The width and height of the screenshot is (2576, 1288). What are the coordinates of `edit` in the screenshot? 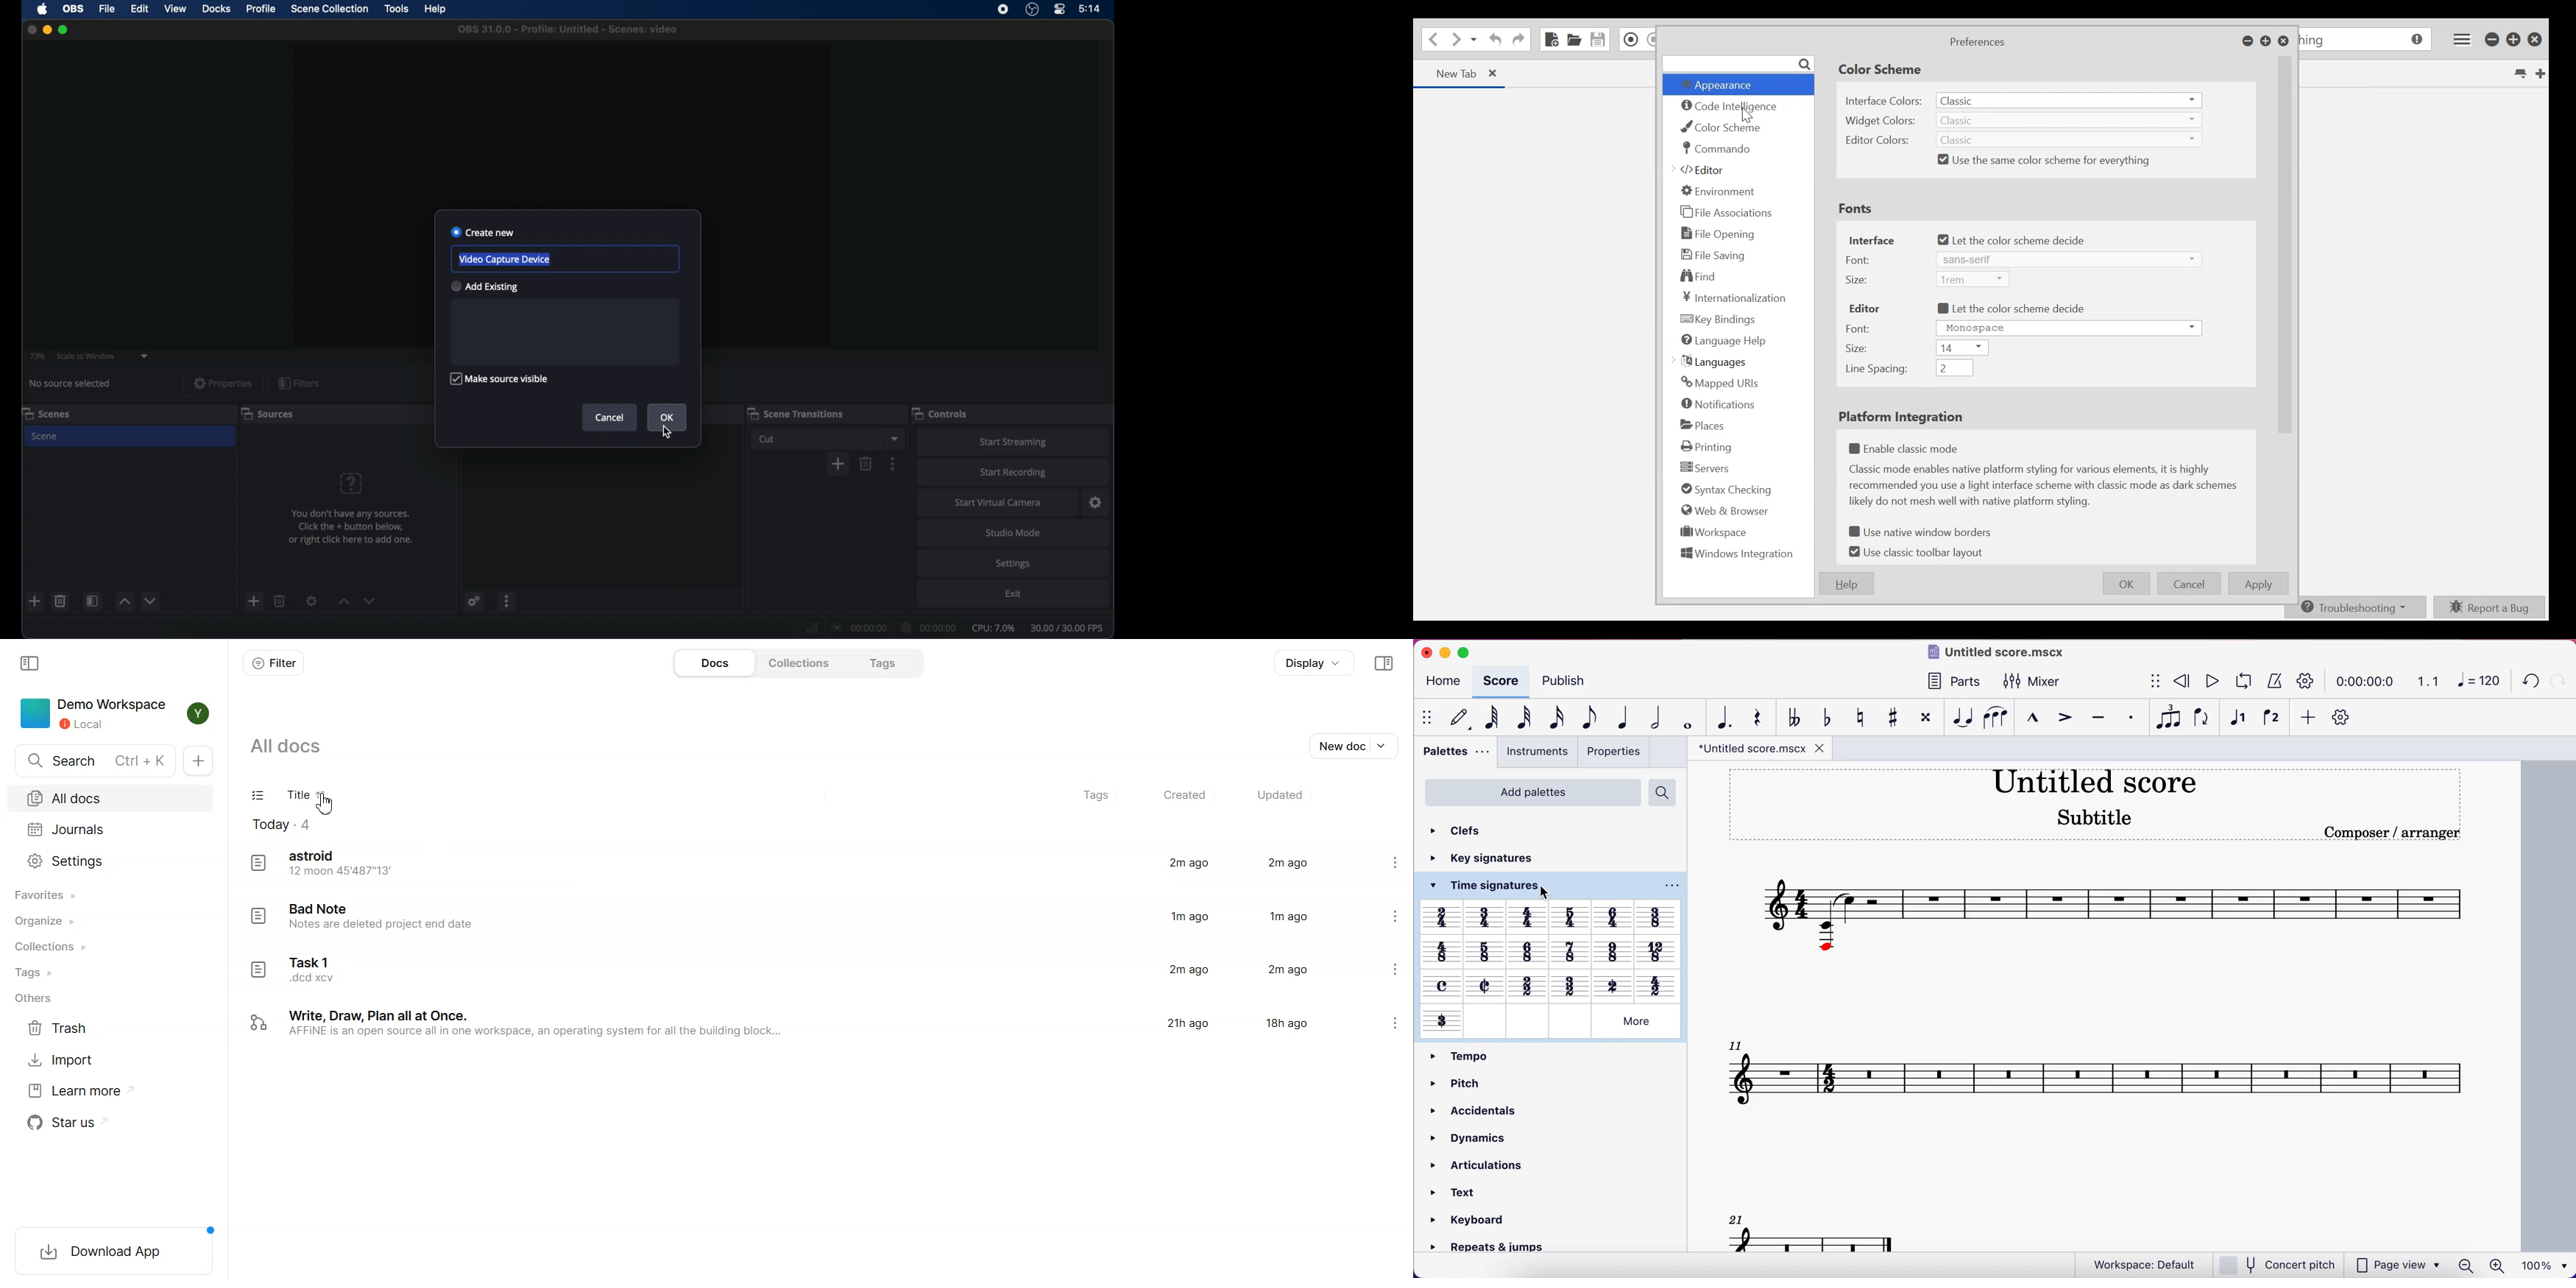 It's located at (138, 9).